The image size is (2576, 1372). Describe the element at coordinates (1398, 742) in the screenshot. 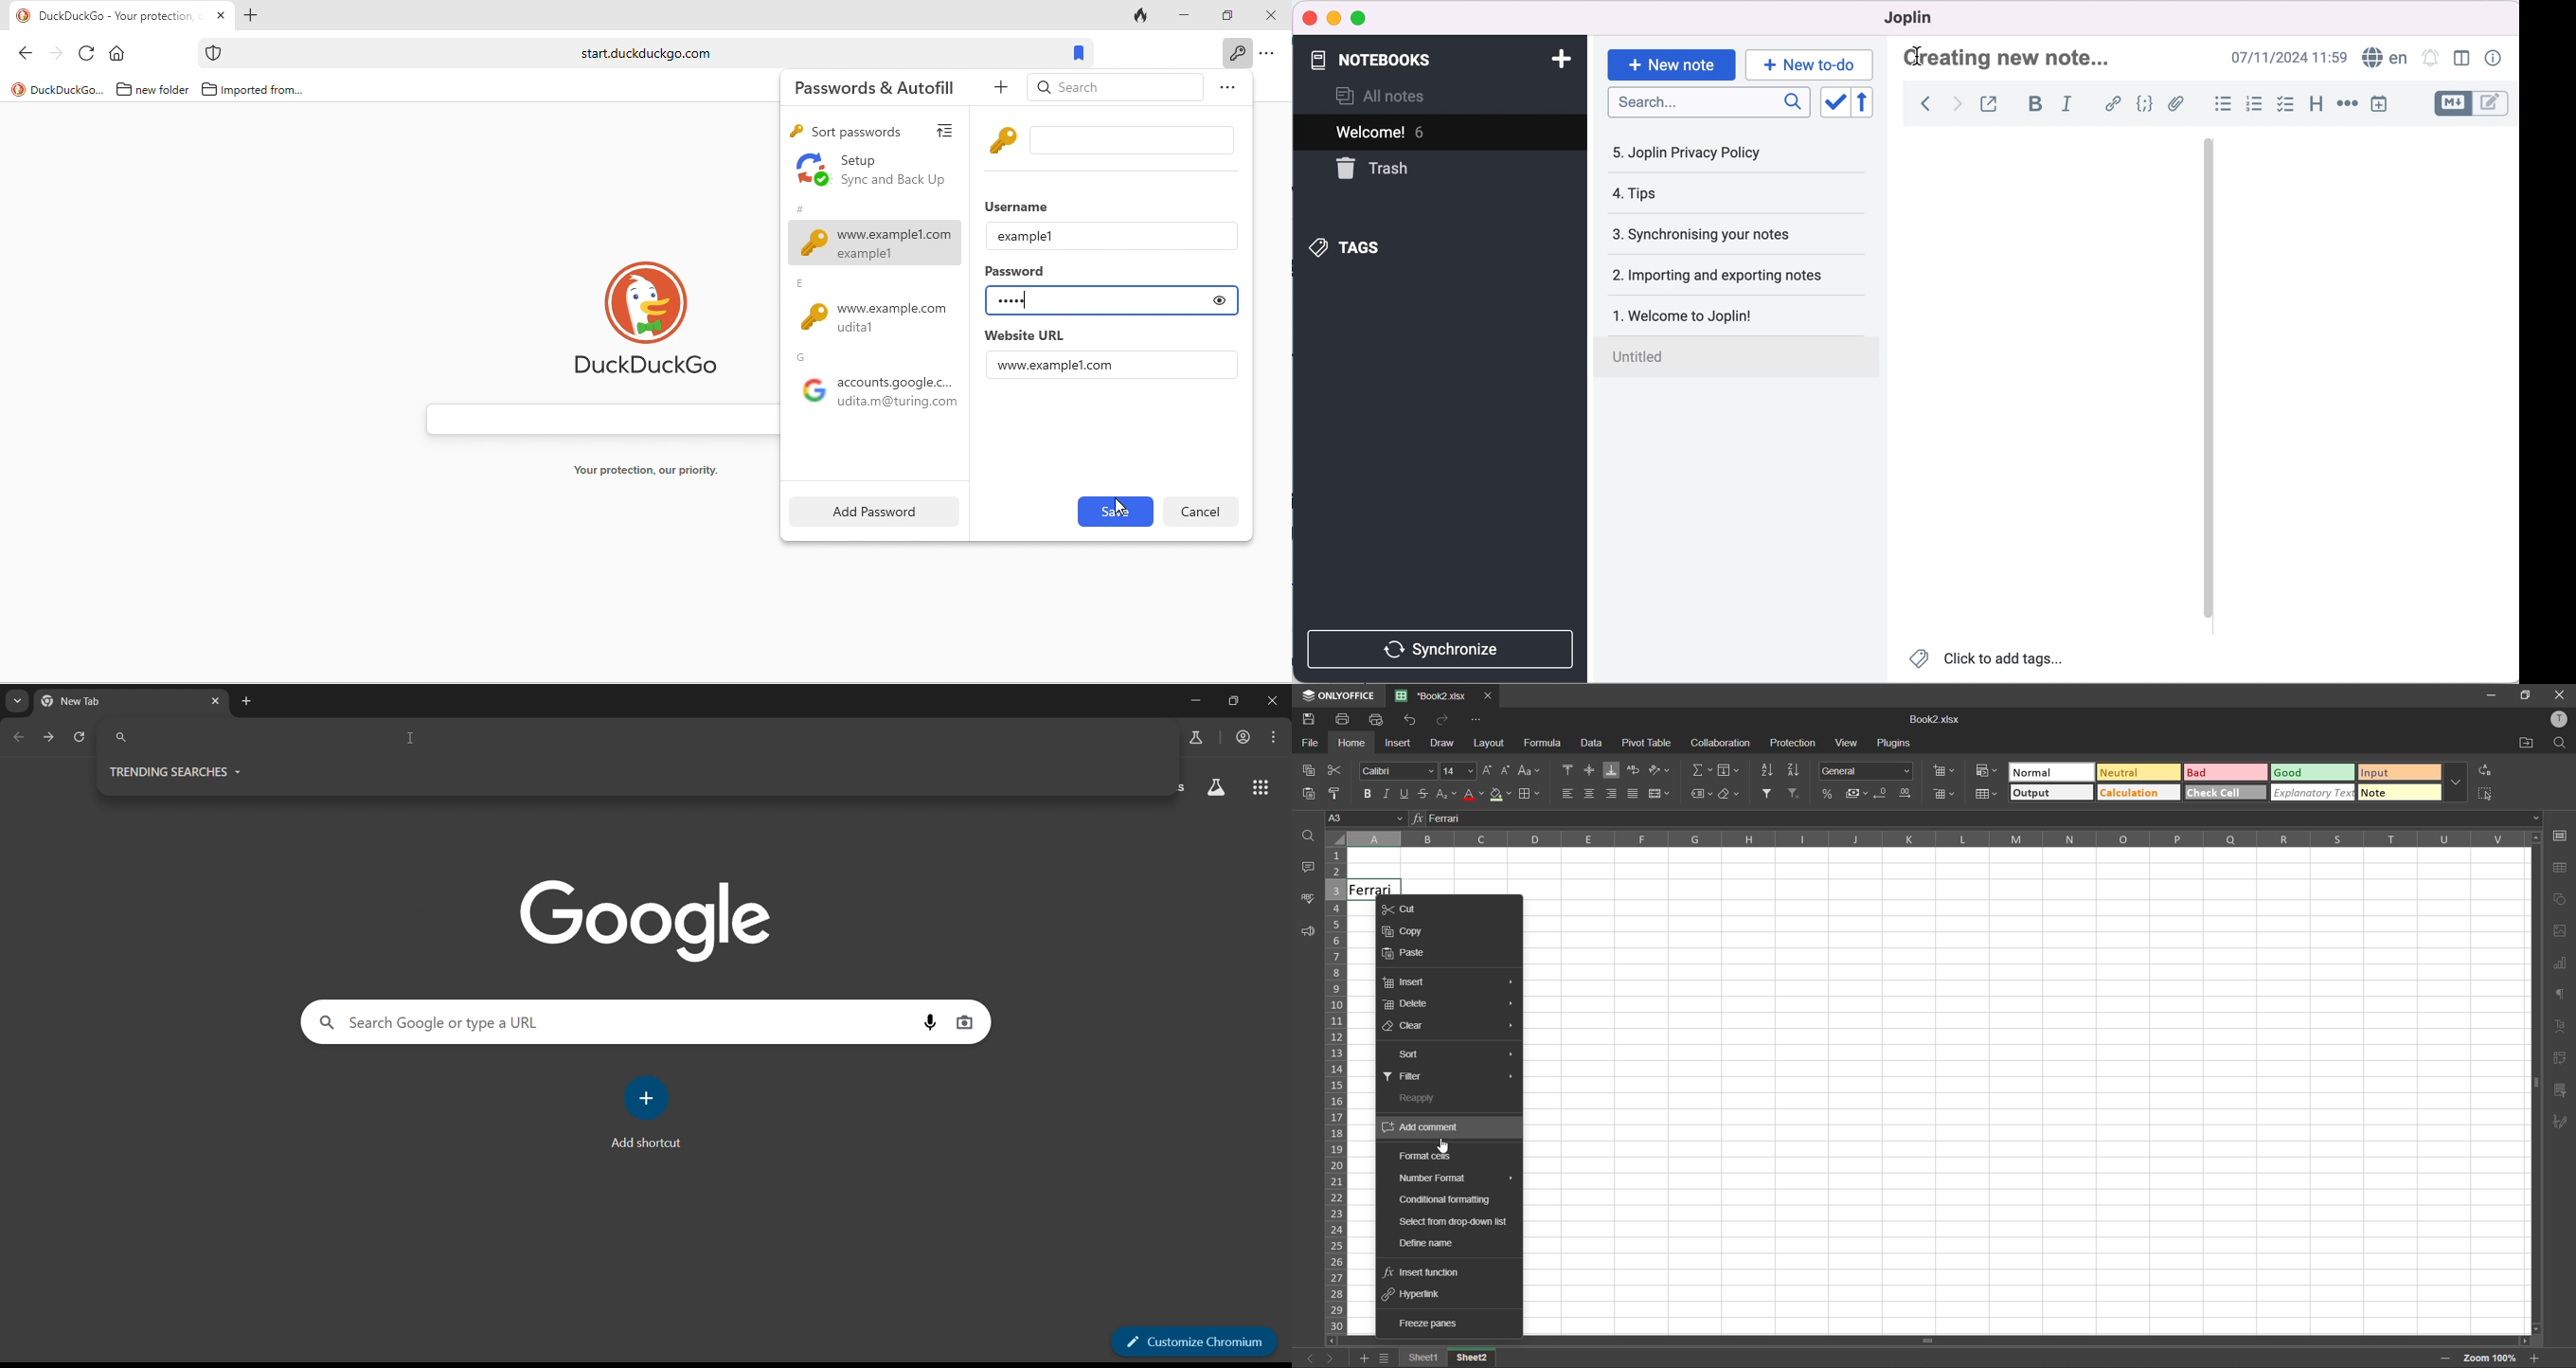

I see `insert` at that location.